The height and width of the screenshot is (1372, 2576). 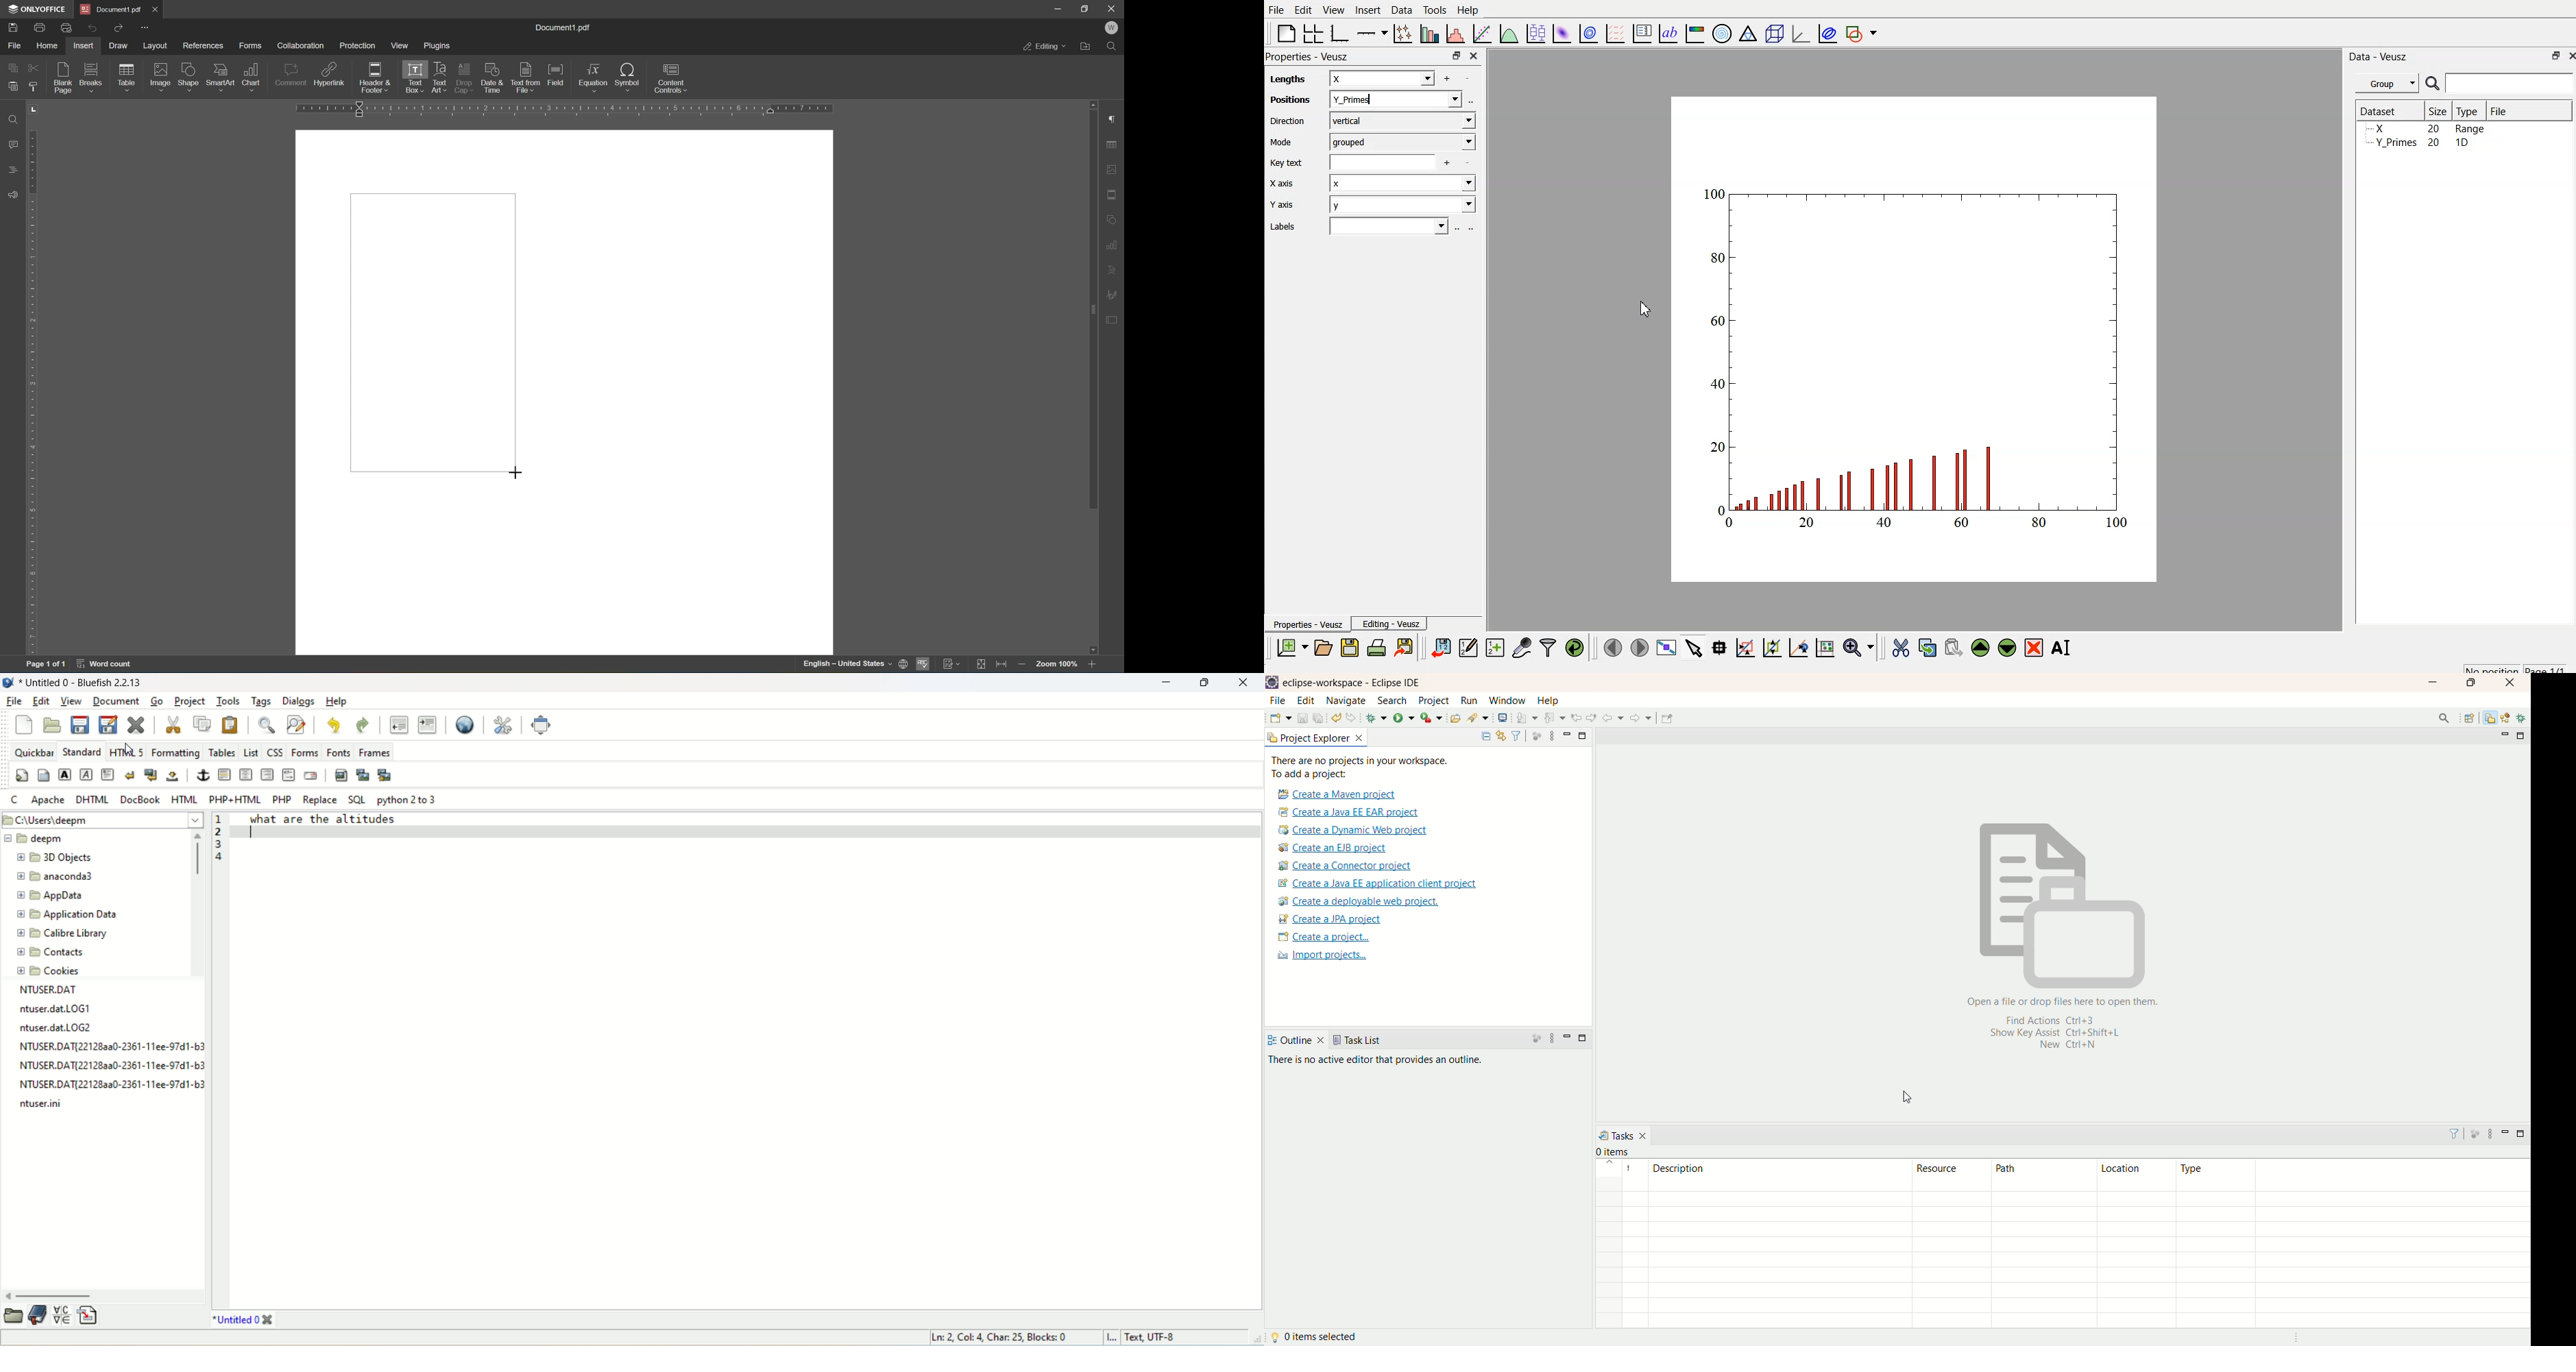 I want to click on view, so click(x=70, y=700).